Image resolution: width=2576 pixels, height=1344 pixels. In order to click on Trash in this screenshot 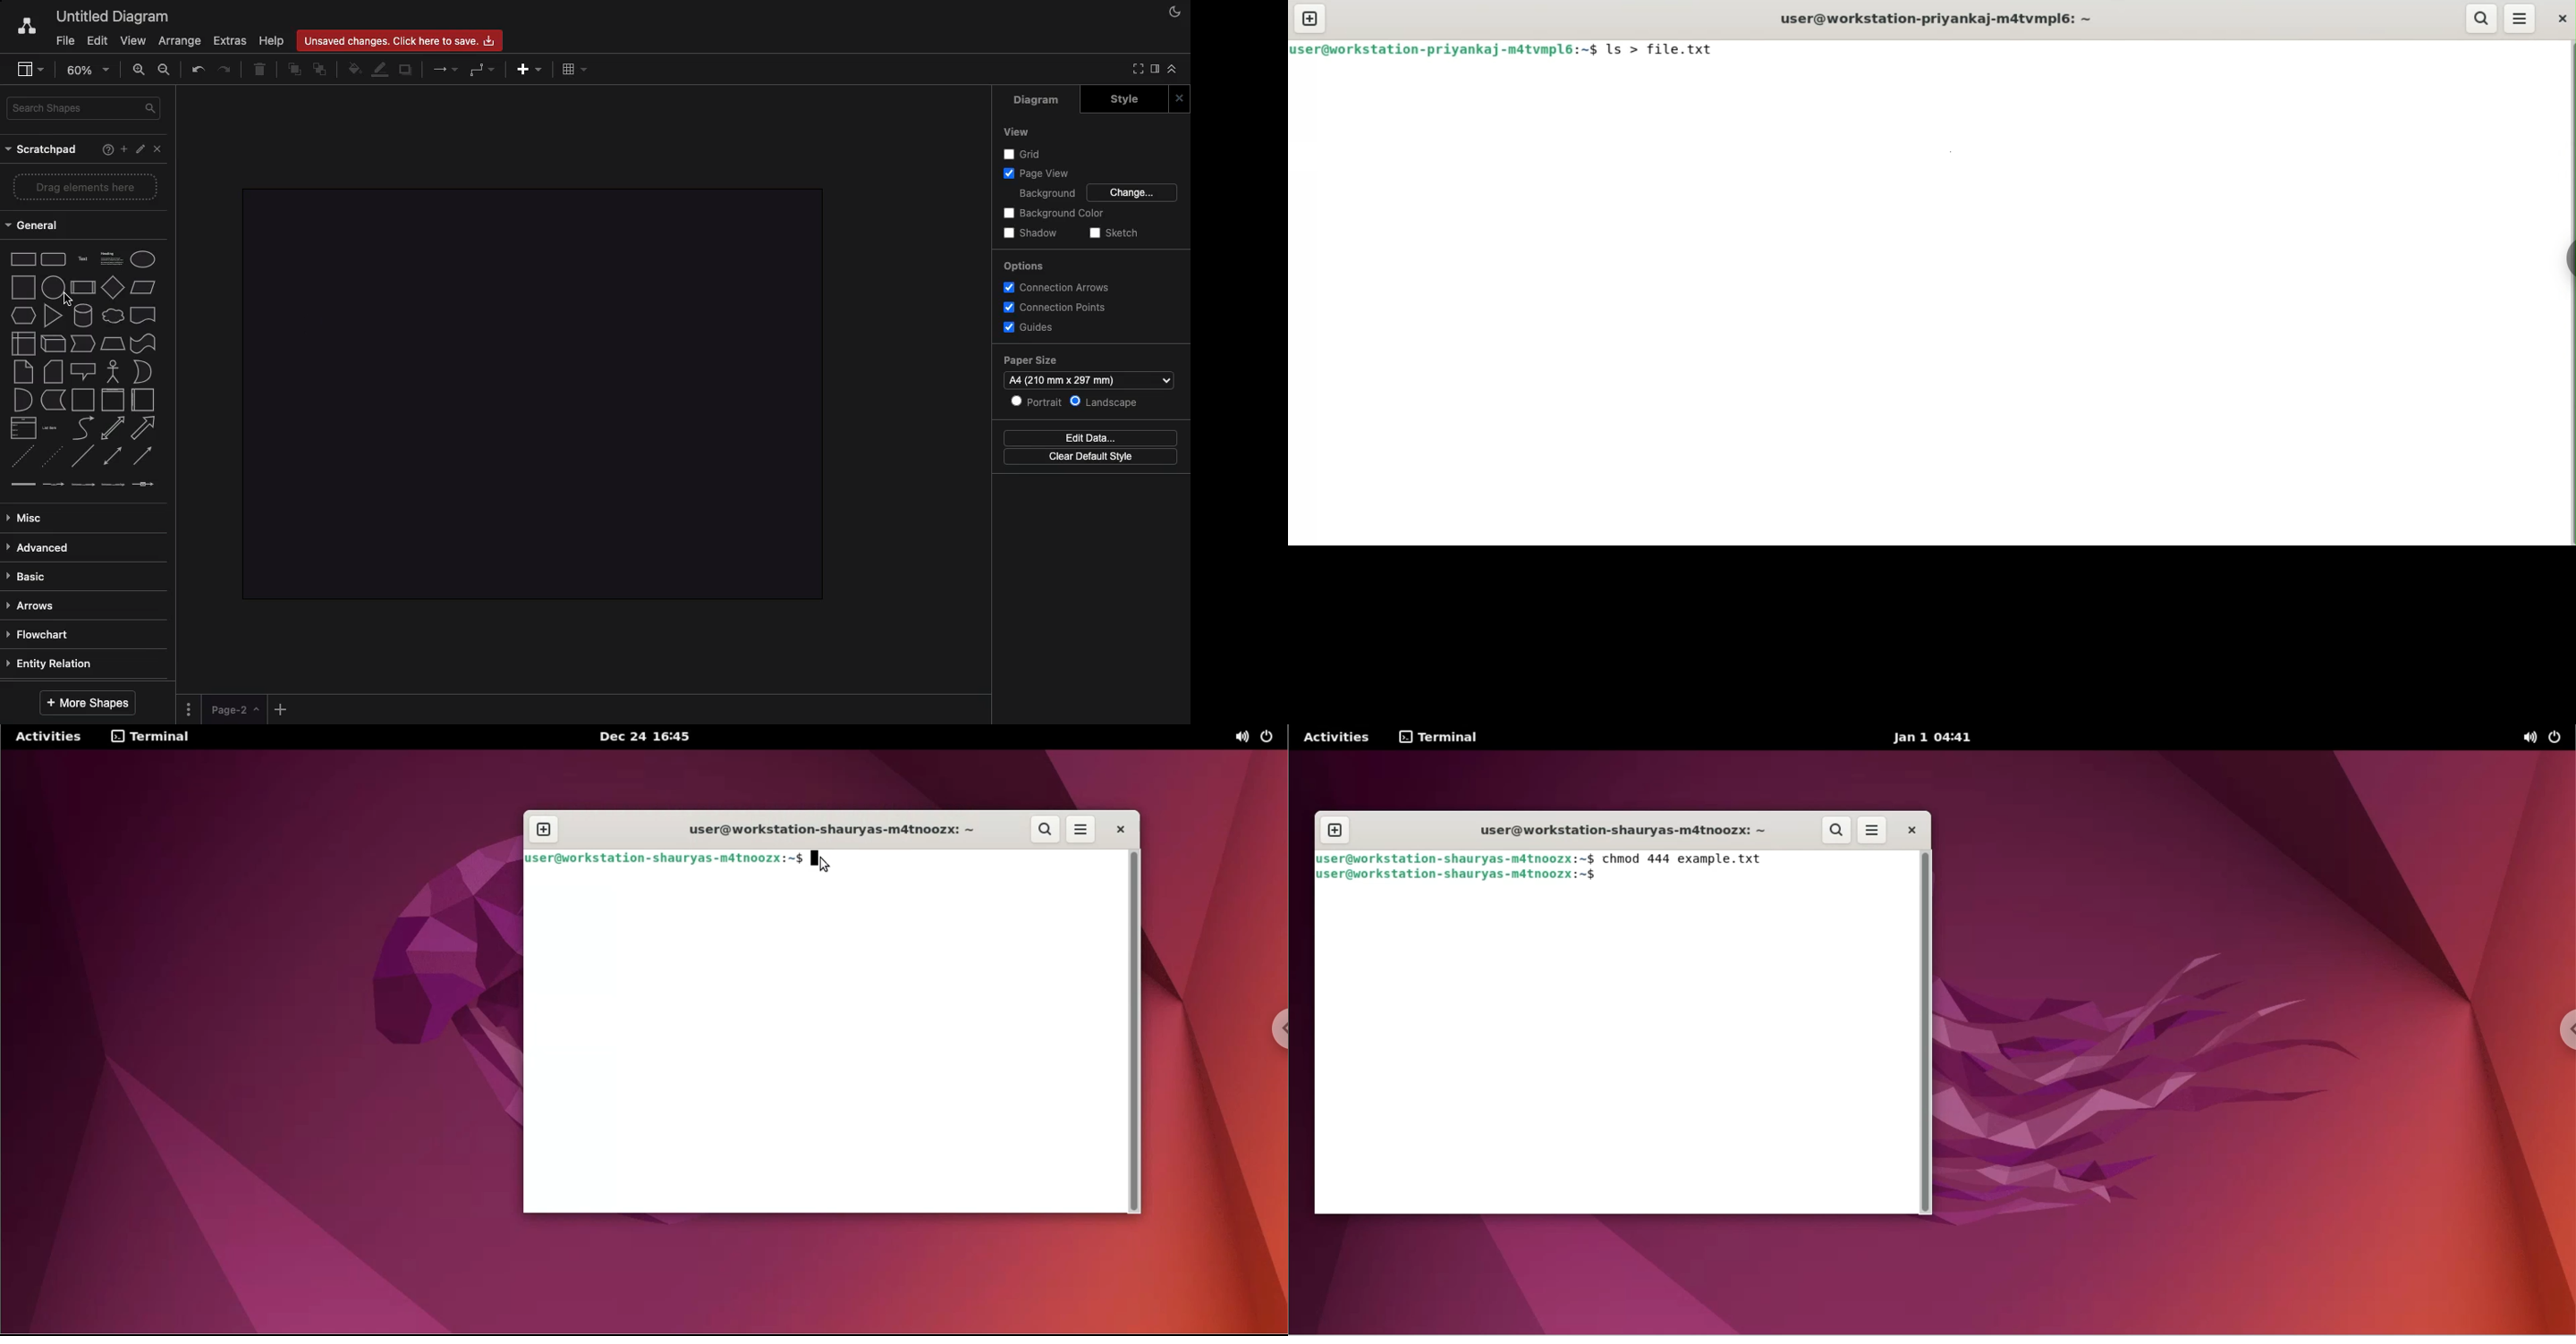, I will do `click(260, 71)`.